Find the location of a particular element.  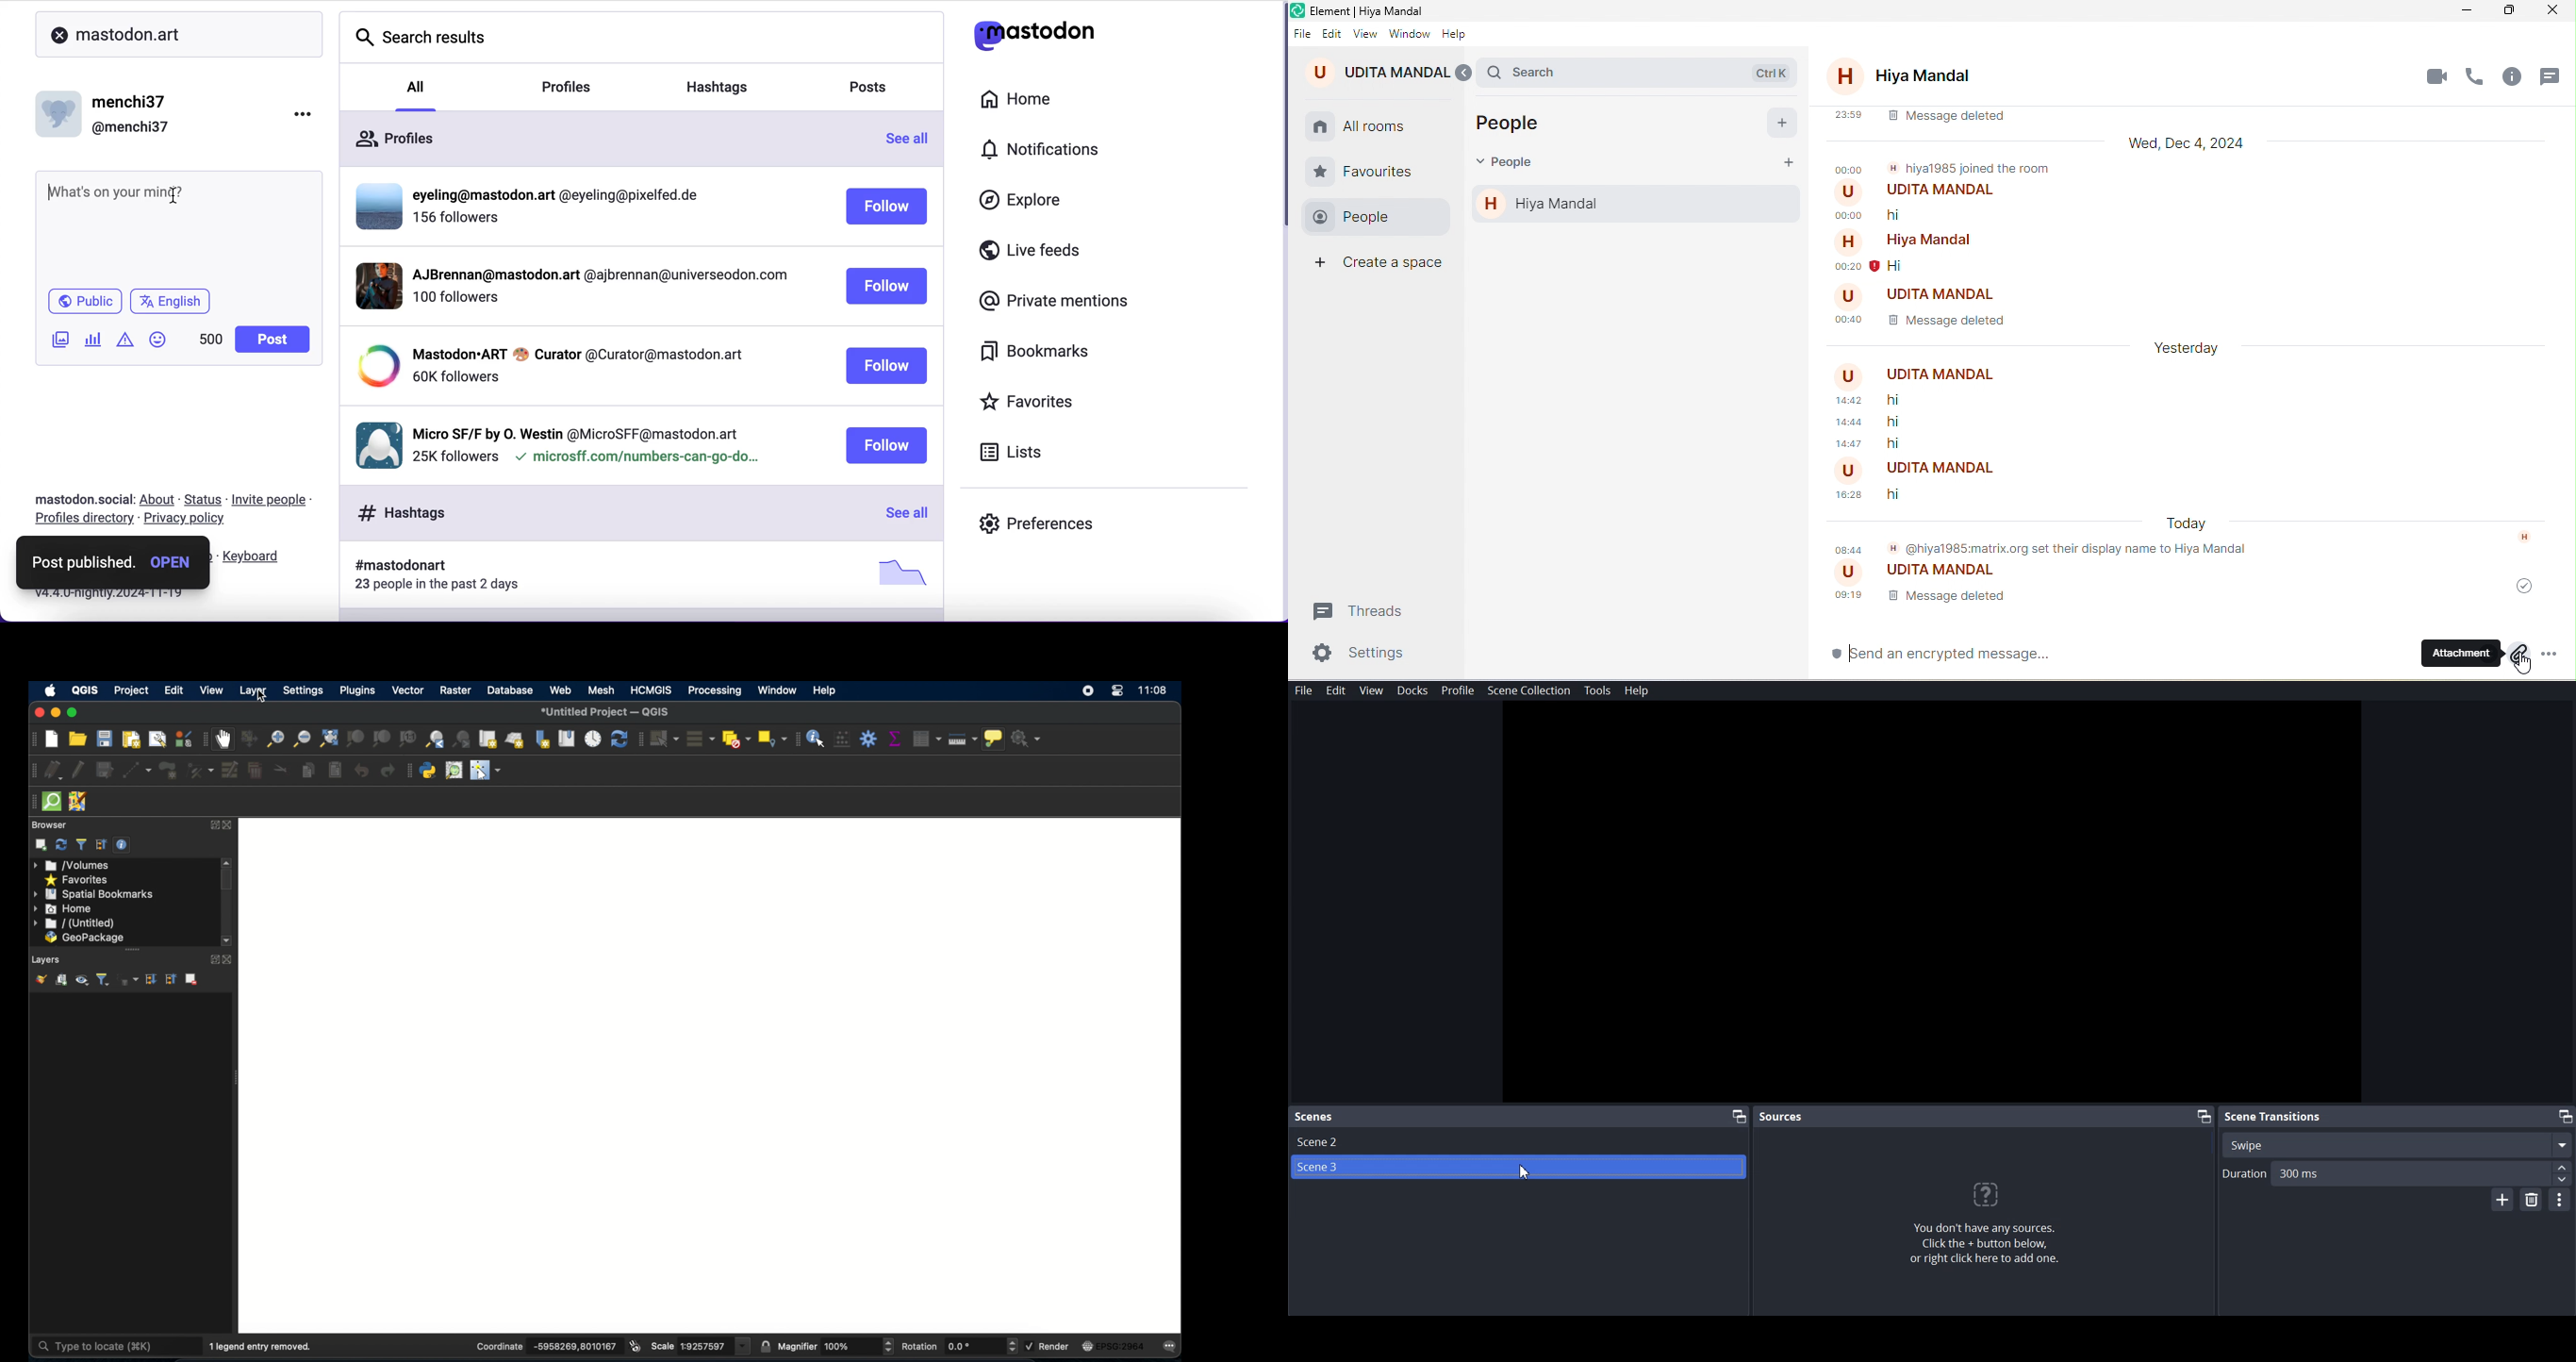

plugin toolbar is located at coordinates (408, 771).